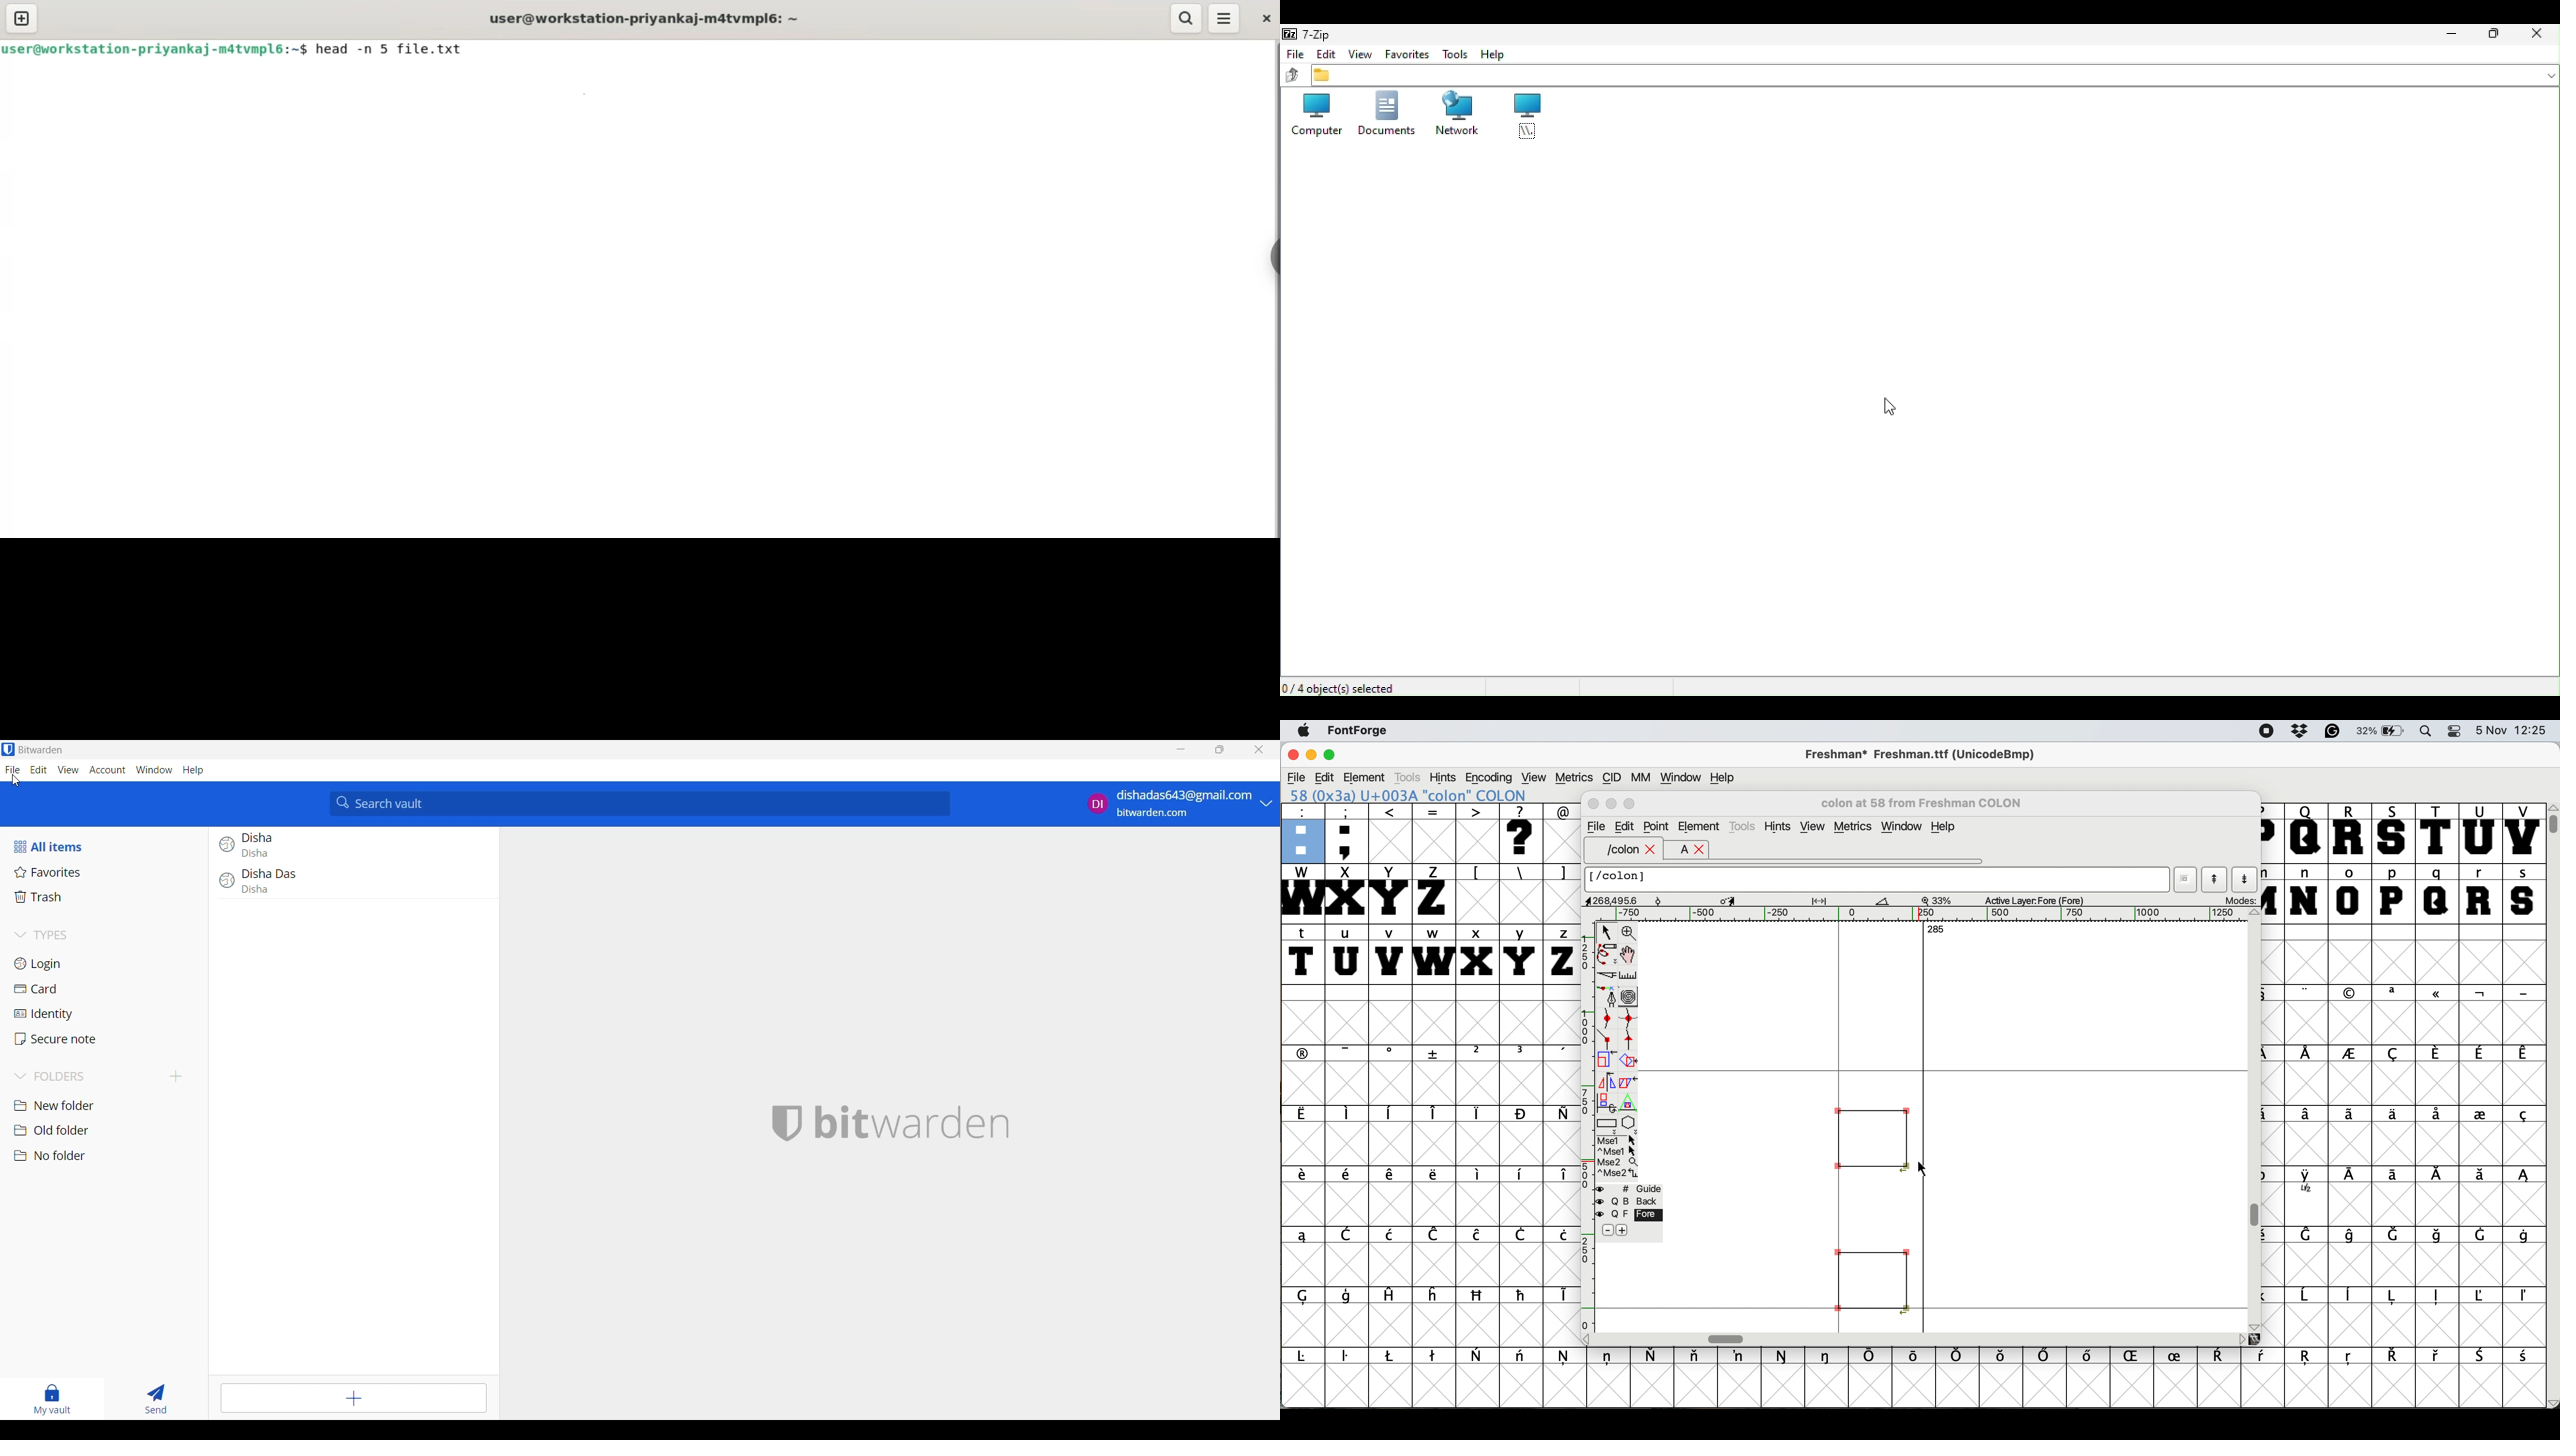  What do you see at coordinates (1584, 1130) in the screenshot?
I see `vertical scale` at bounding box center [1584, 1130].